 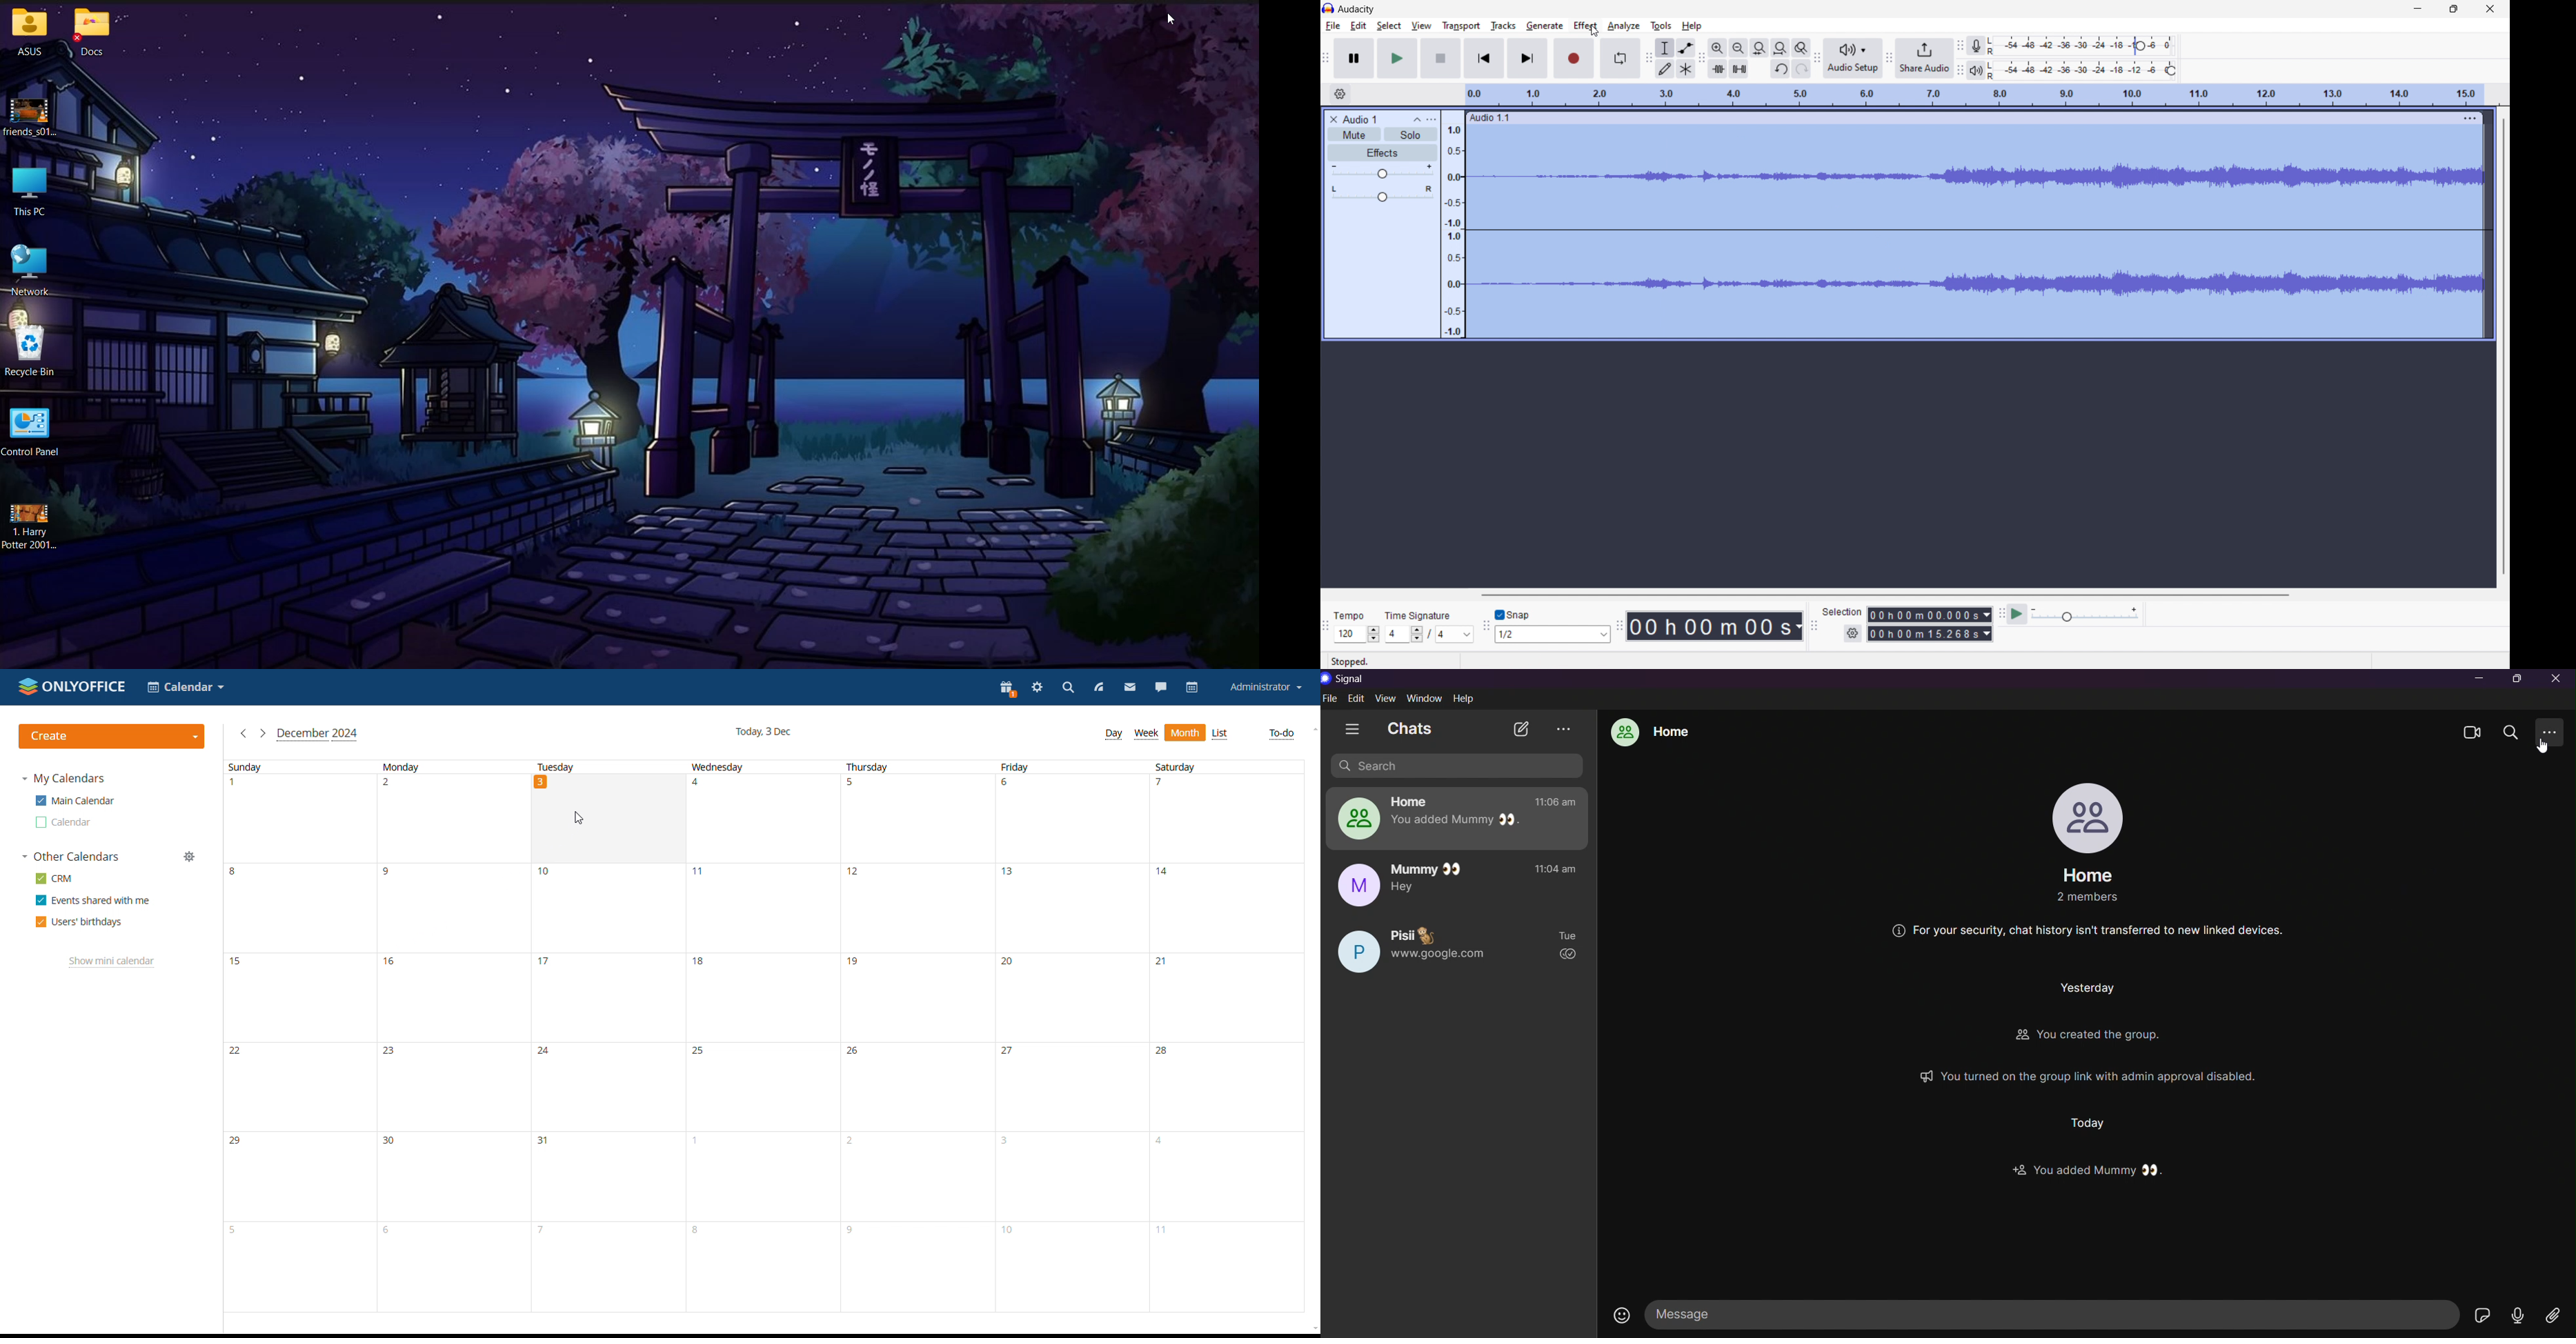 What do you see at coordinates (1701, 58) in the screenshot?
I see `edit toolbar` at bounding box center [1701, 58].